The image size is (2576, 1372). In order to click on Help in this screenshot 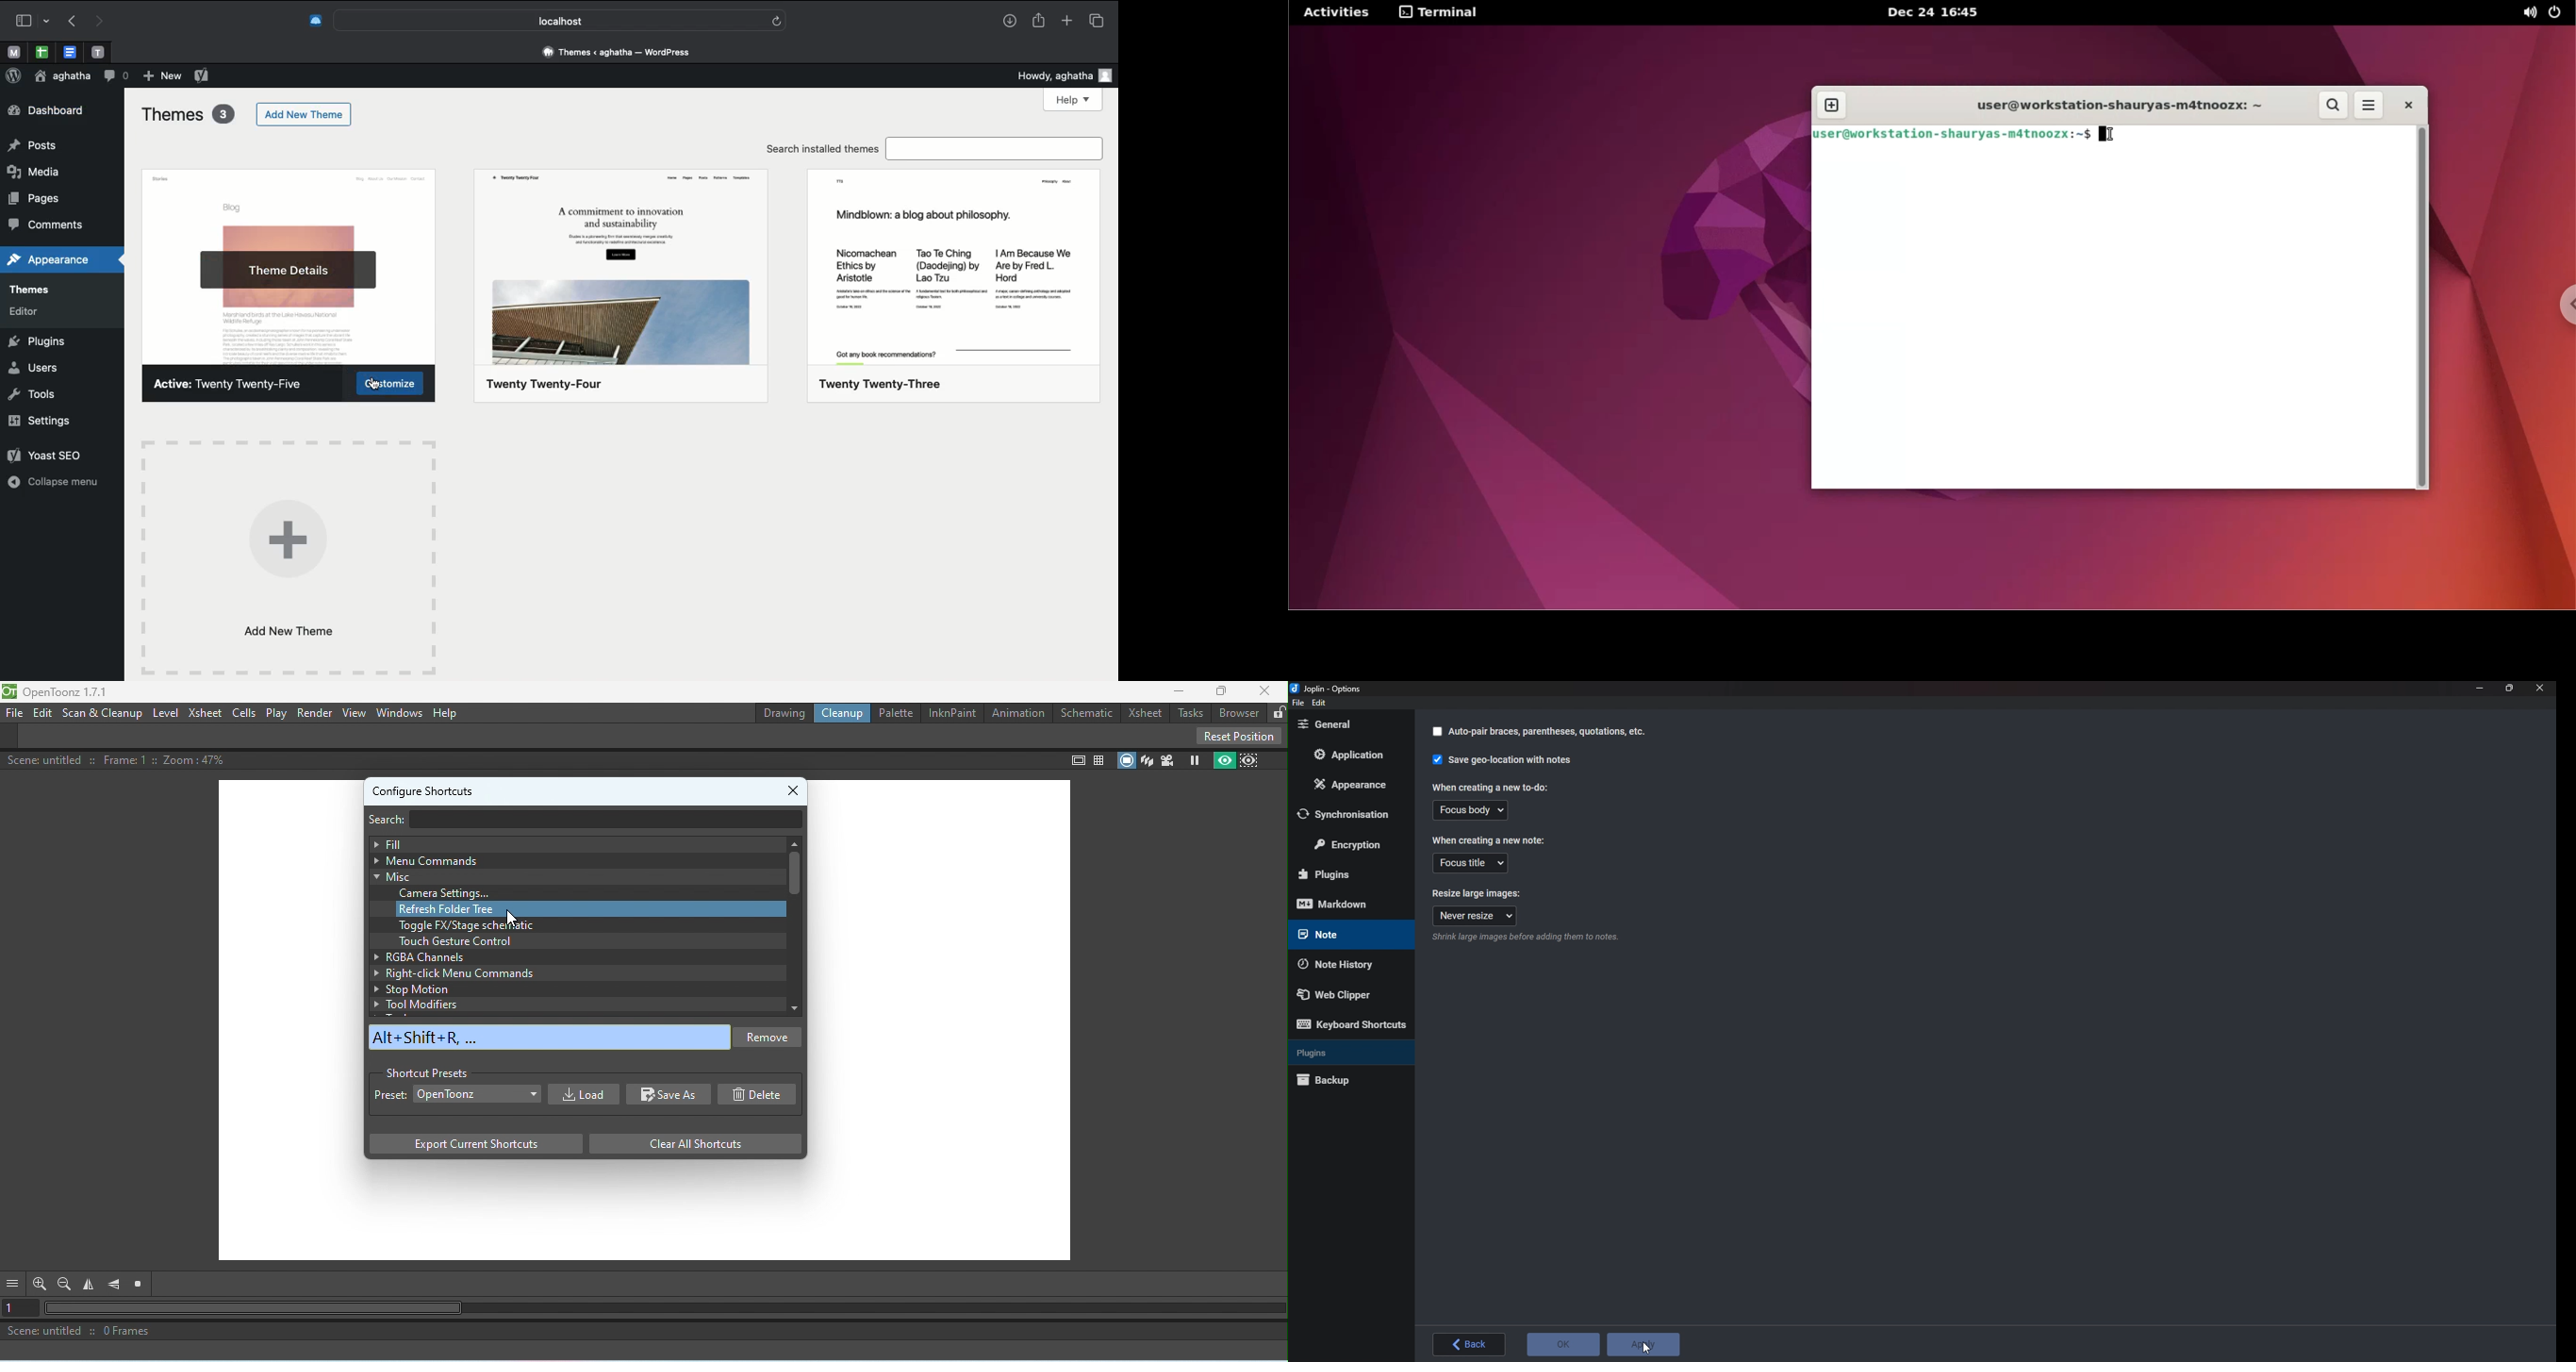, I will do `click(446, 713)`.